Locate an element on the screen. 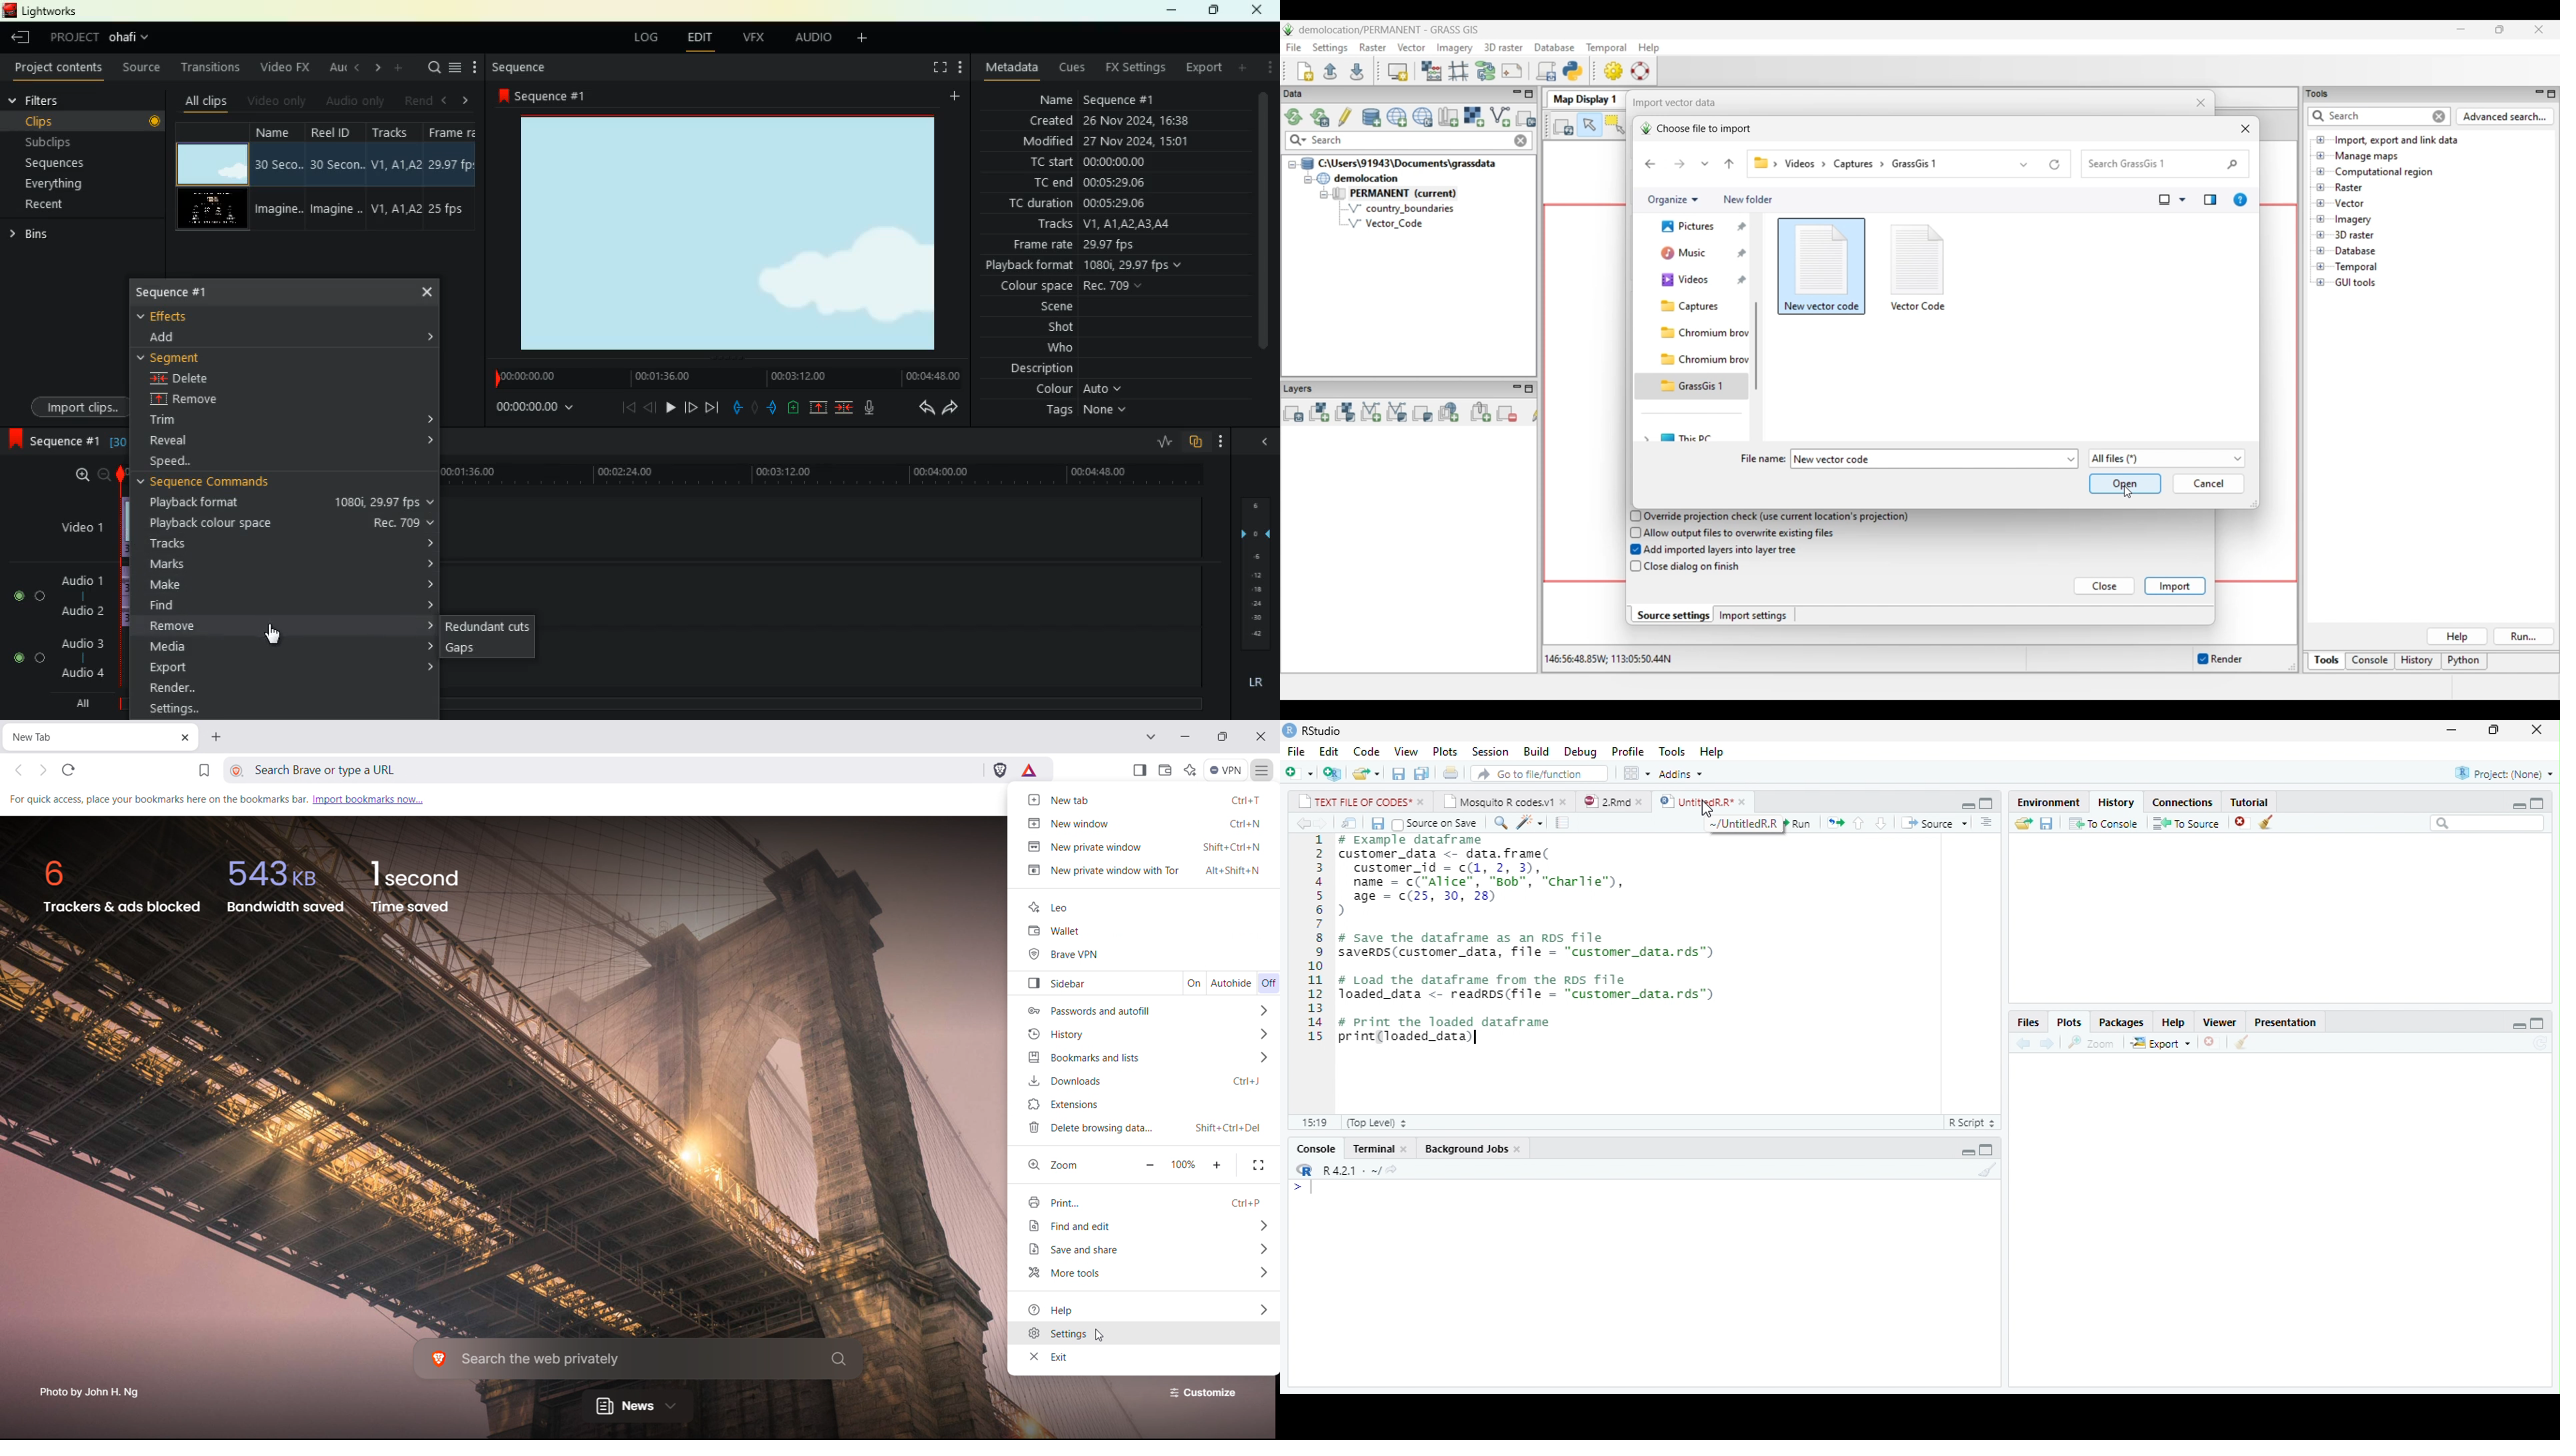 Image resolution: width=2576 pixels, height=1456 pixels. 15:19 is located at coordinates (1317, 1123).